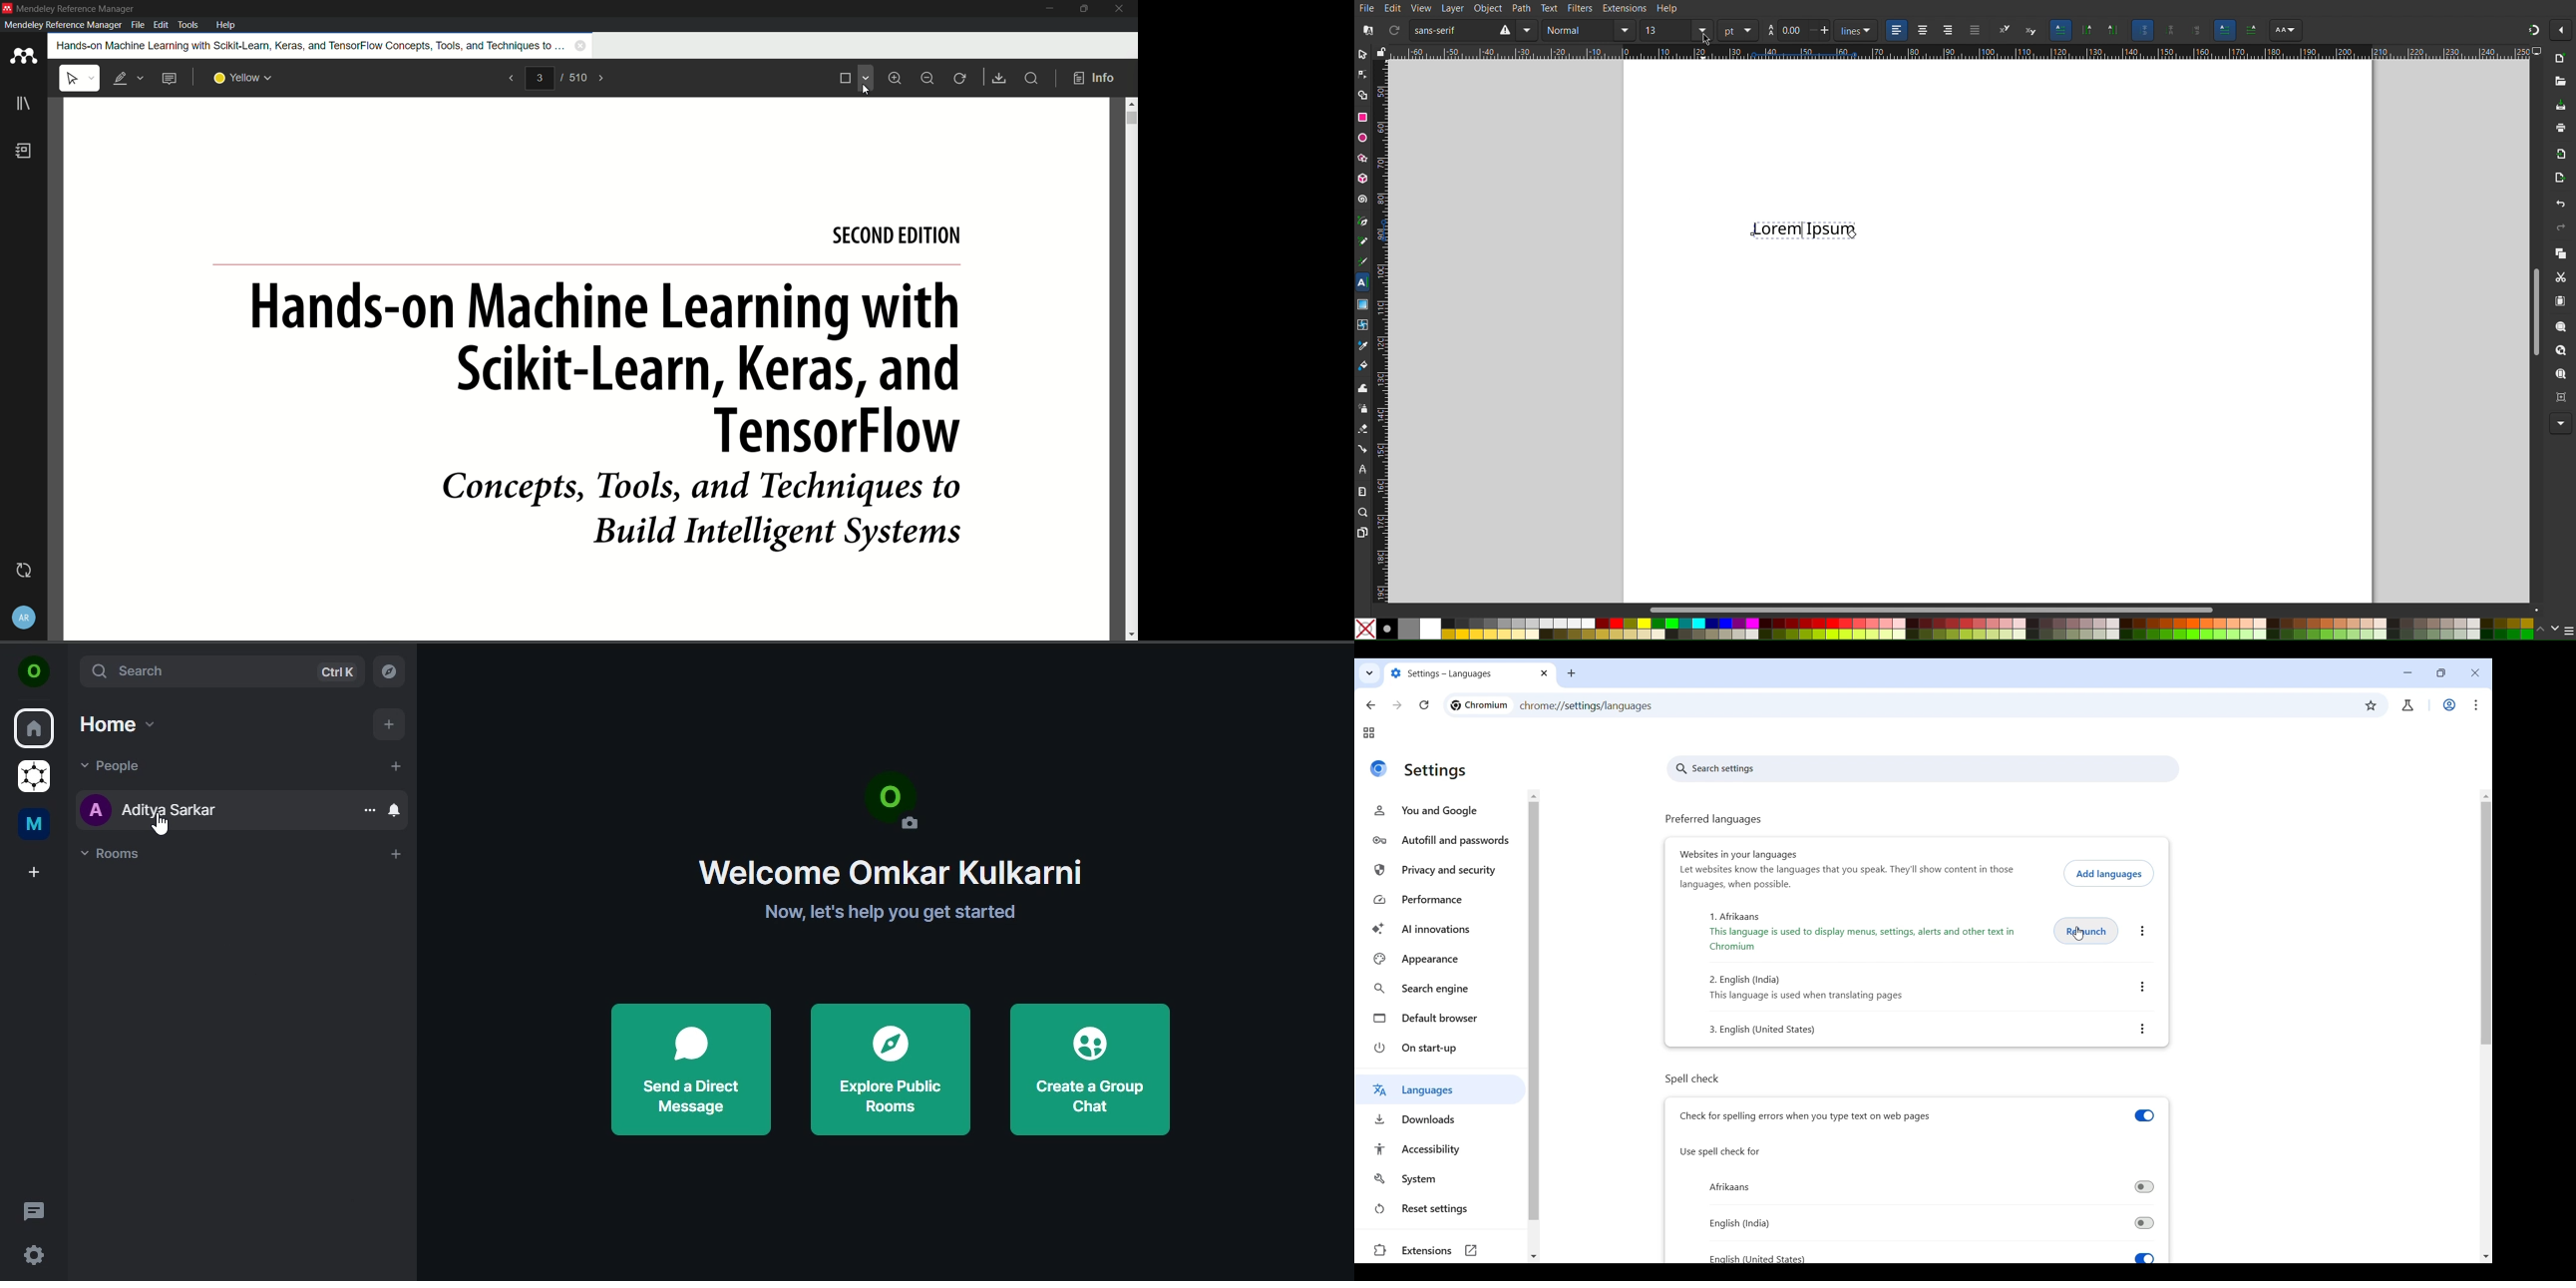  What do you see at coordinates (1504, 30) in the screenshot?
I see `warning` at bounding box center [1504, 30].